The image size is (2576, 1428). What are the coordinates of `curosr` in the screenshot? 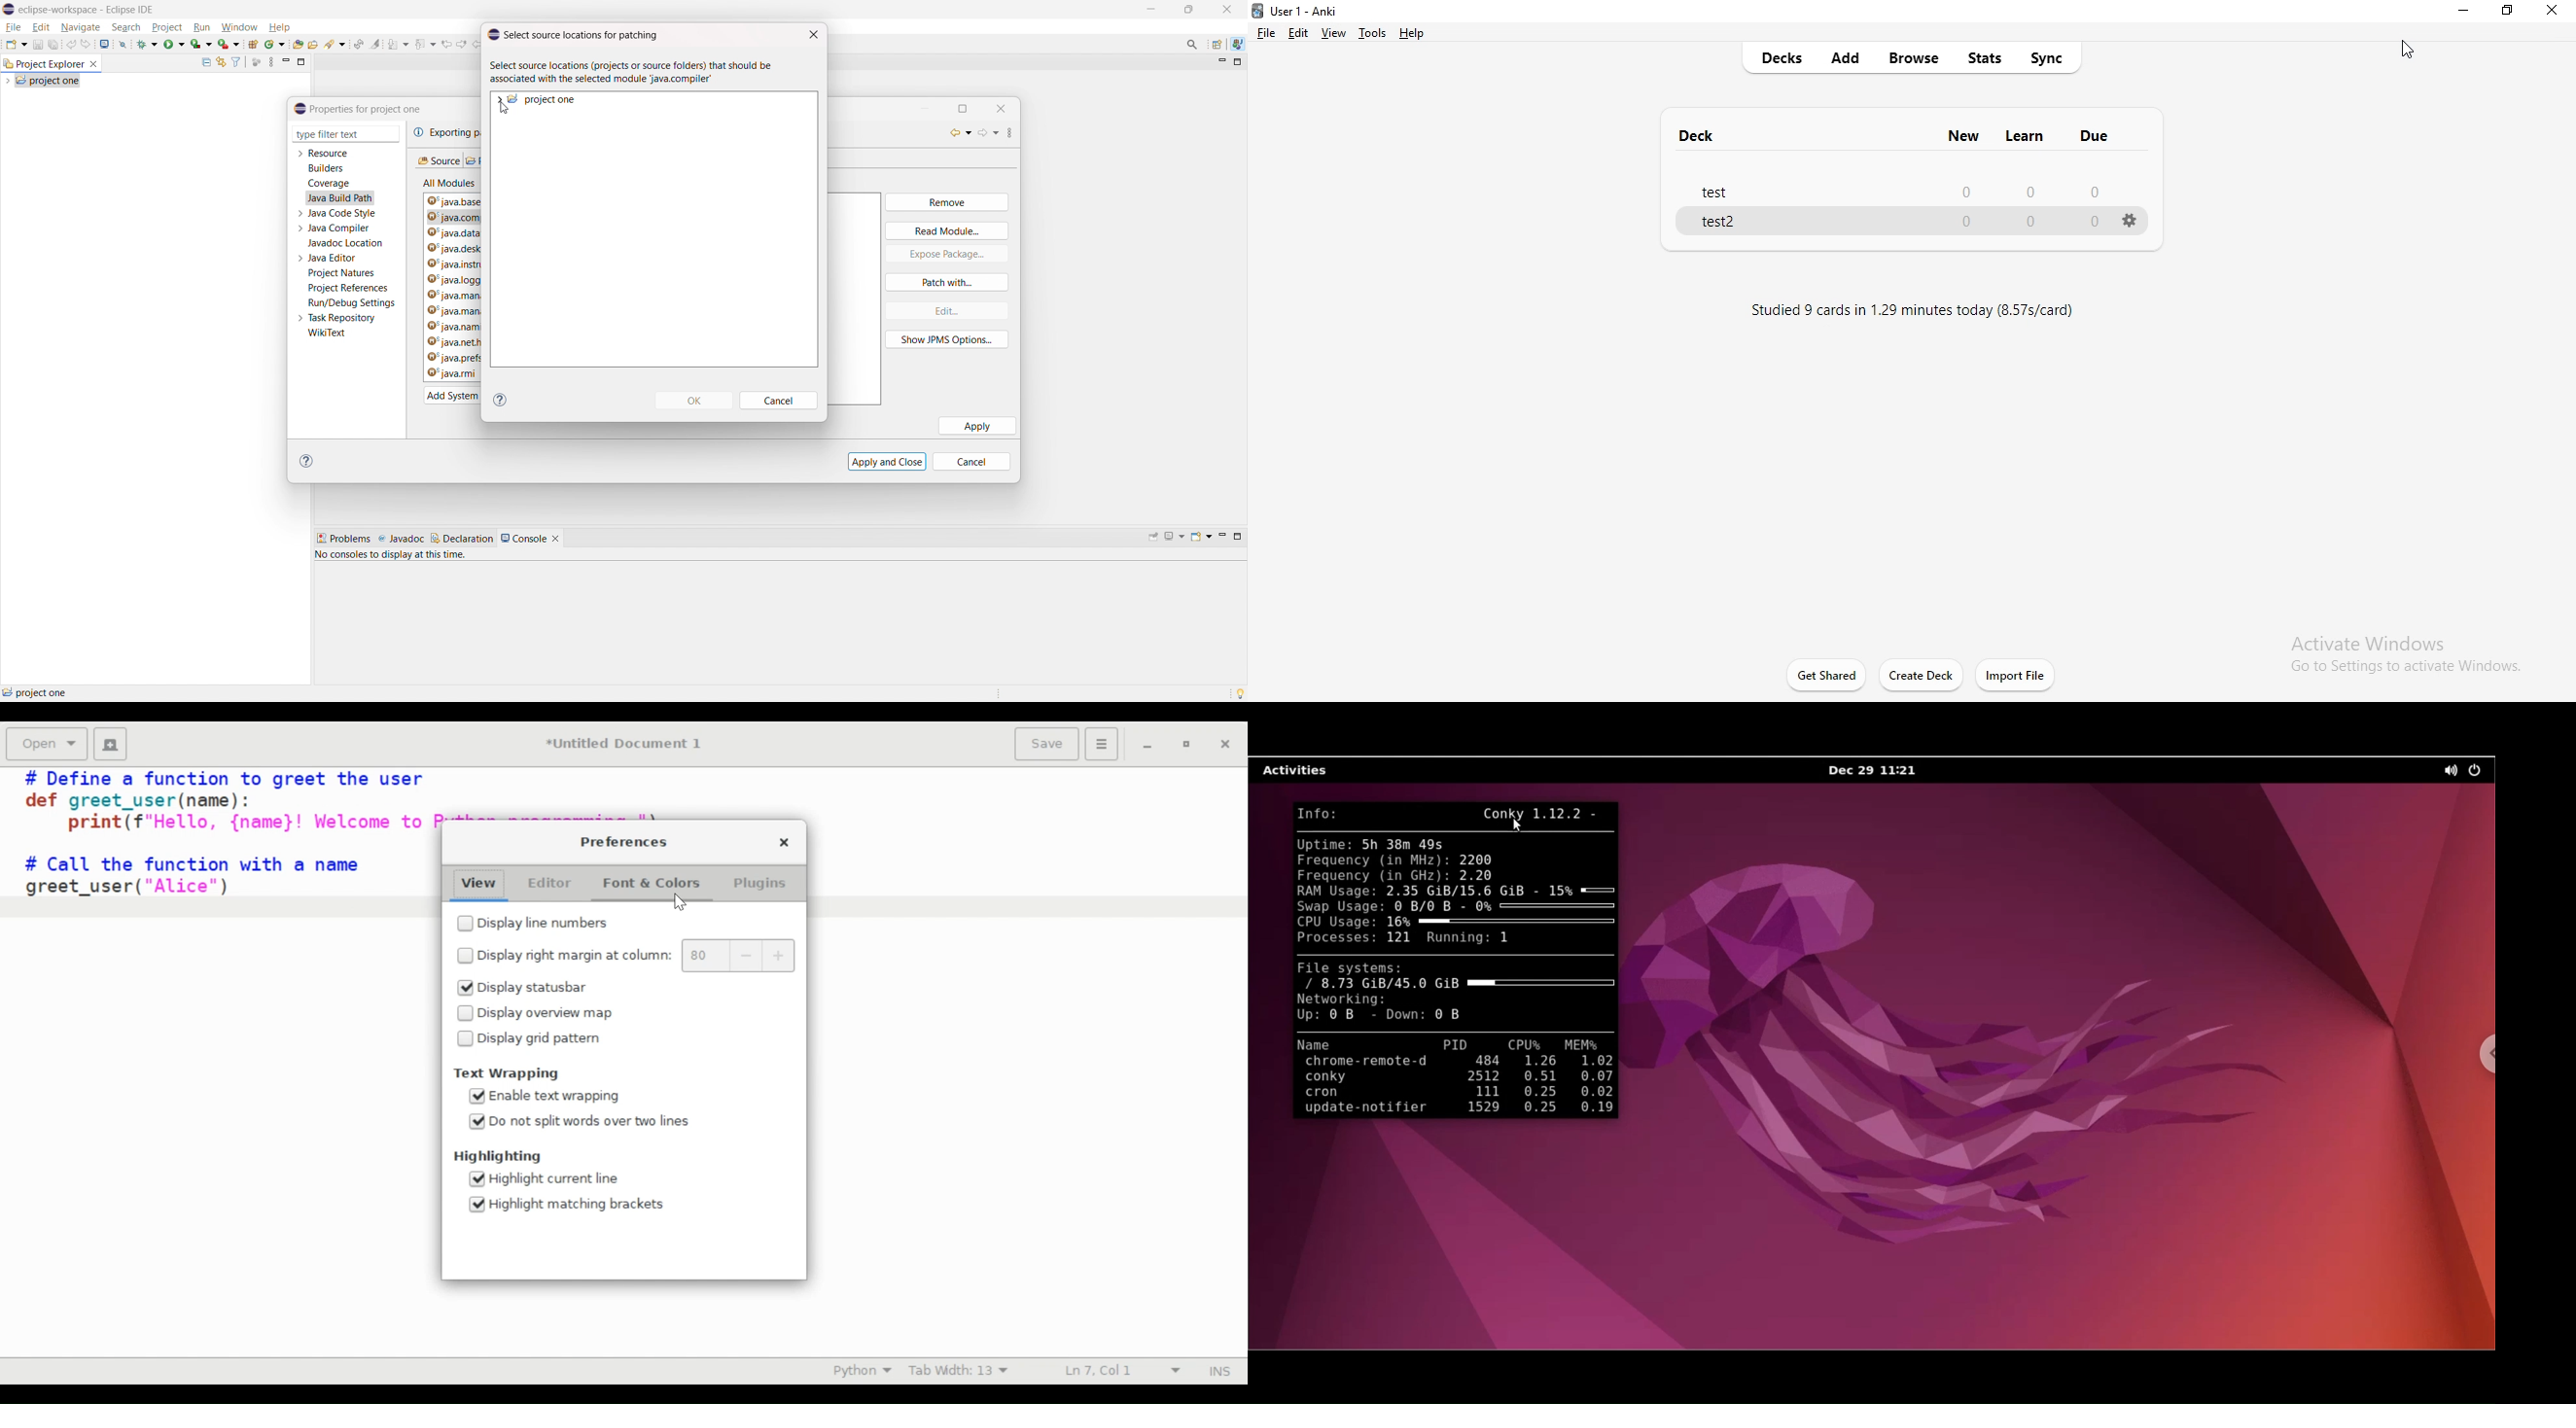 It's located at (2403, 49).